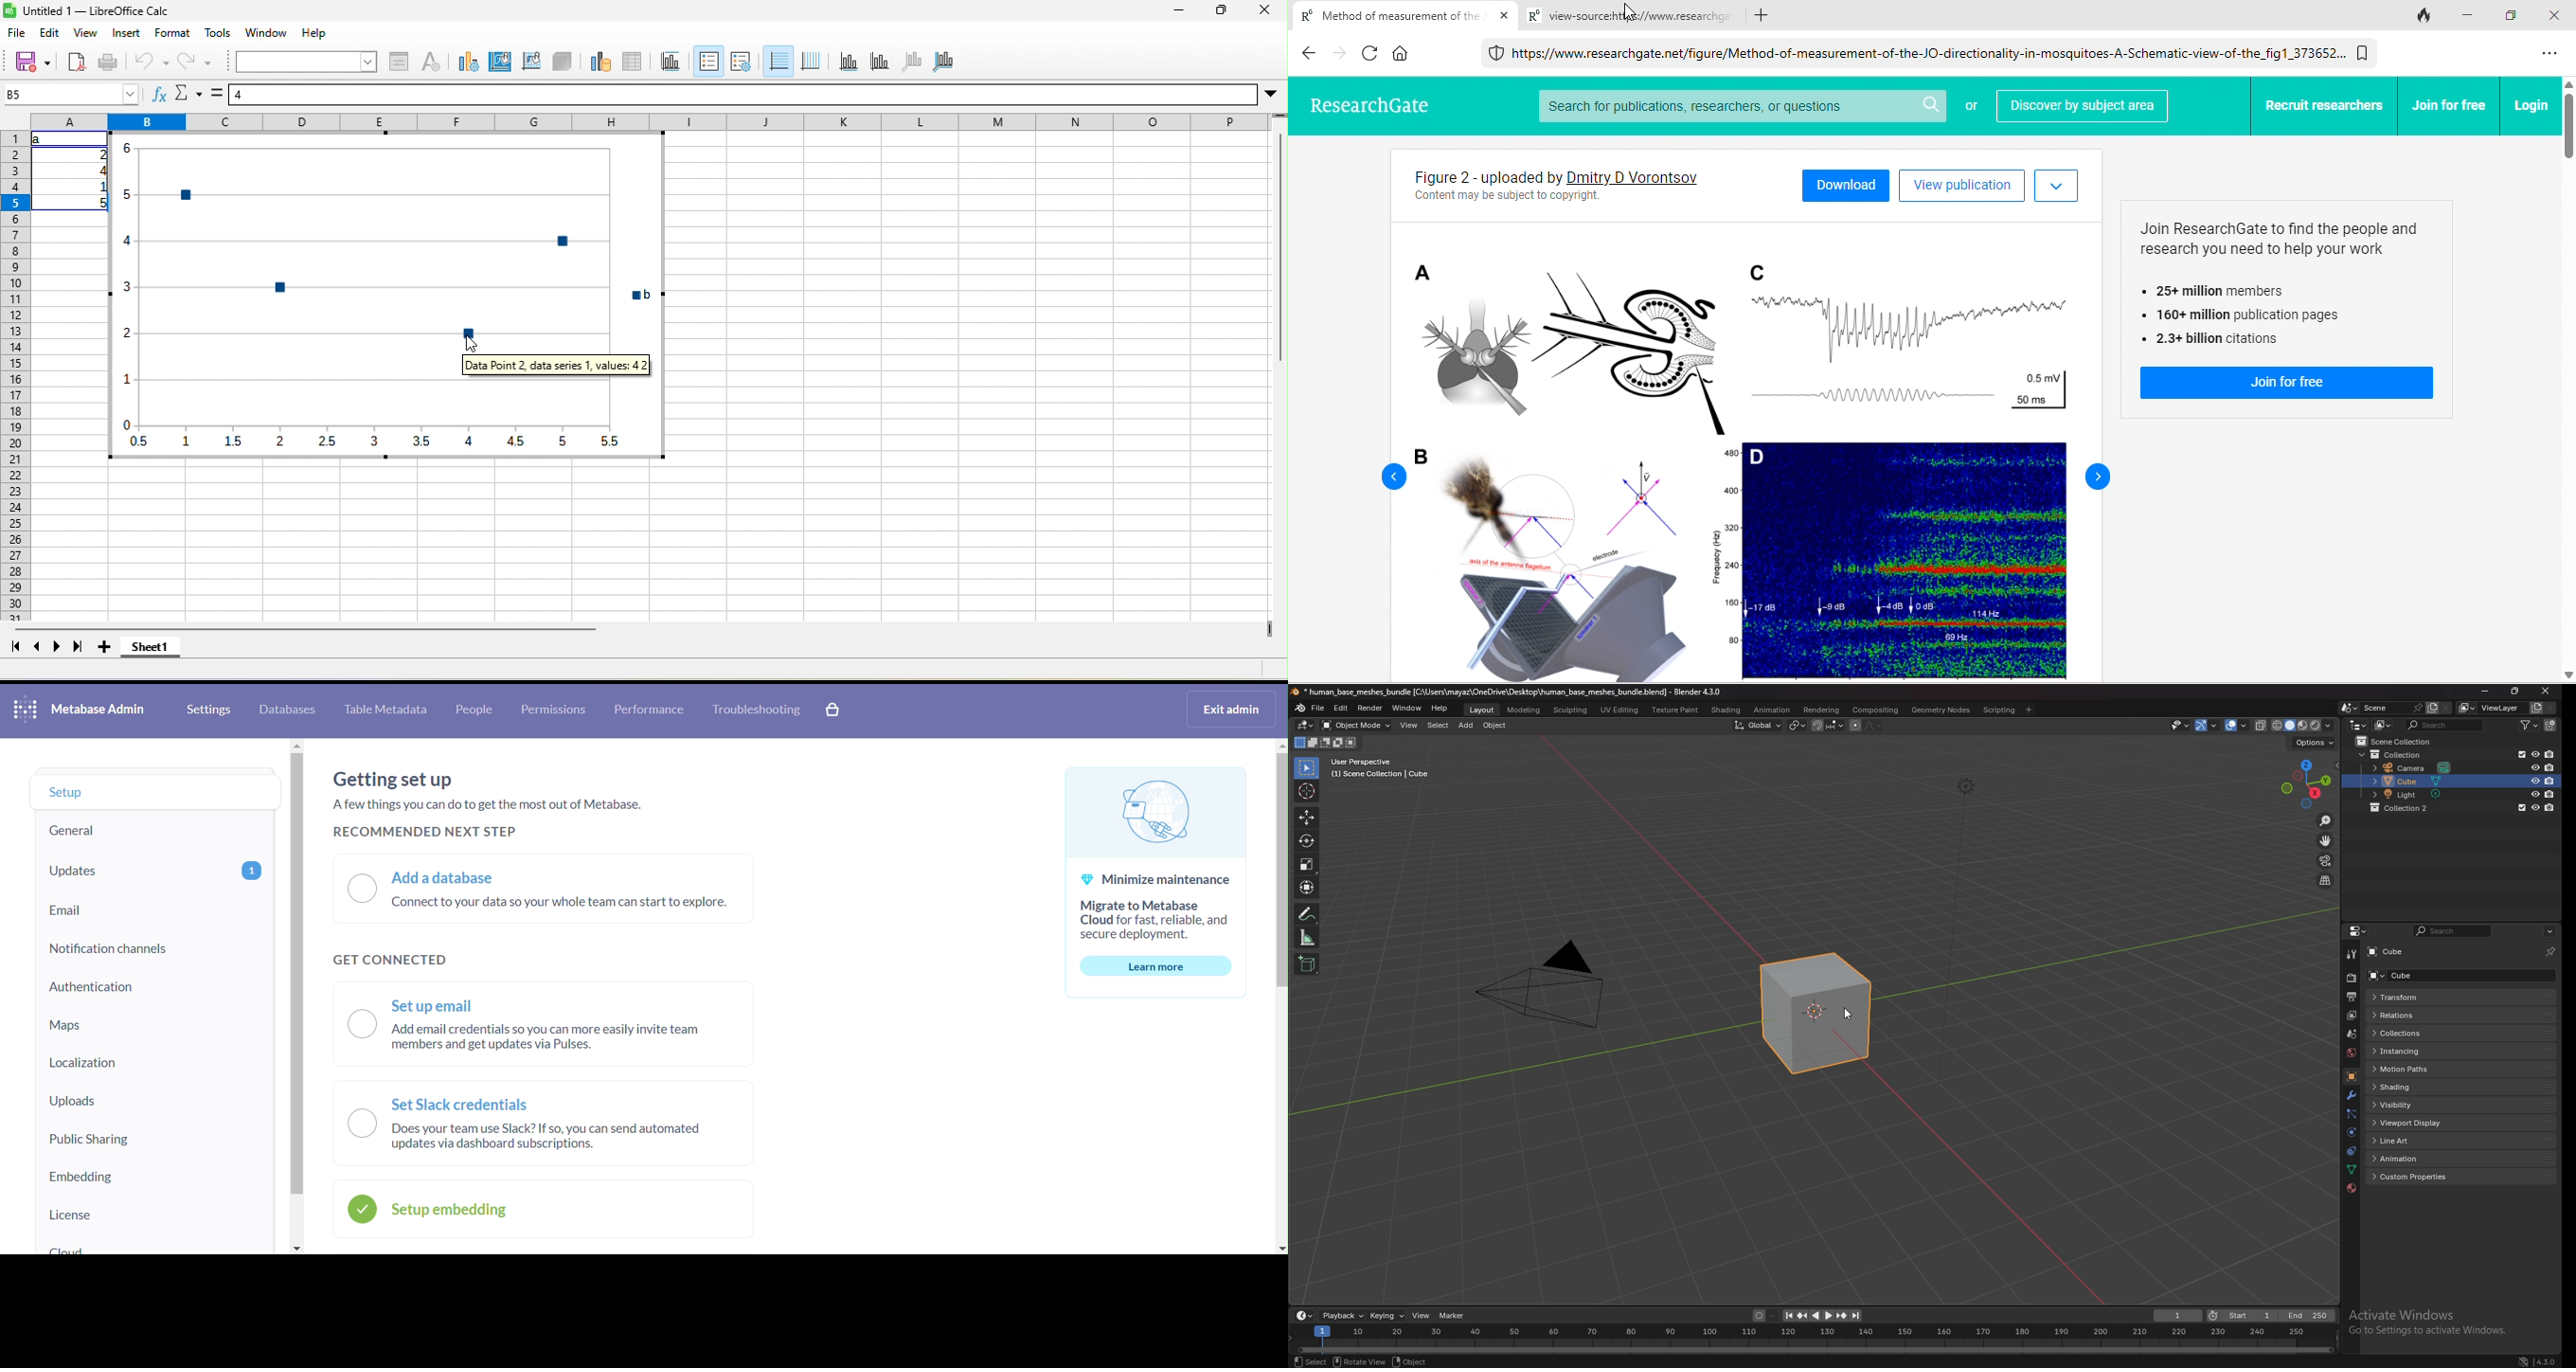  I want to click on scene, so click(2353, 1033).